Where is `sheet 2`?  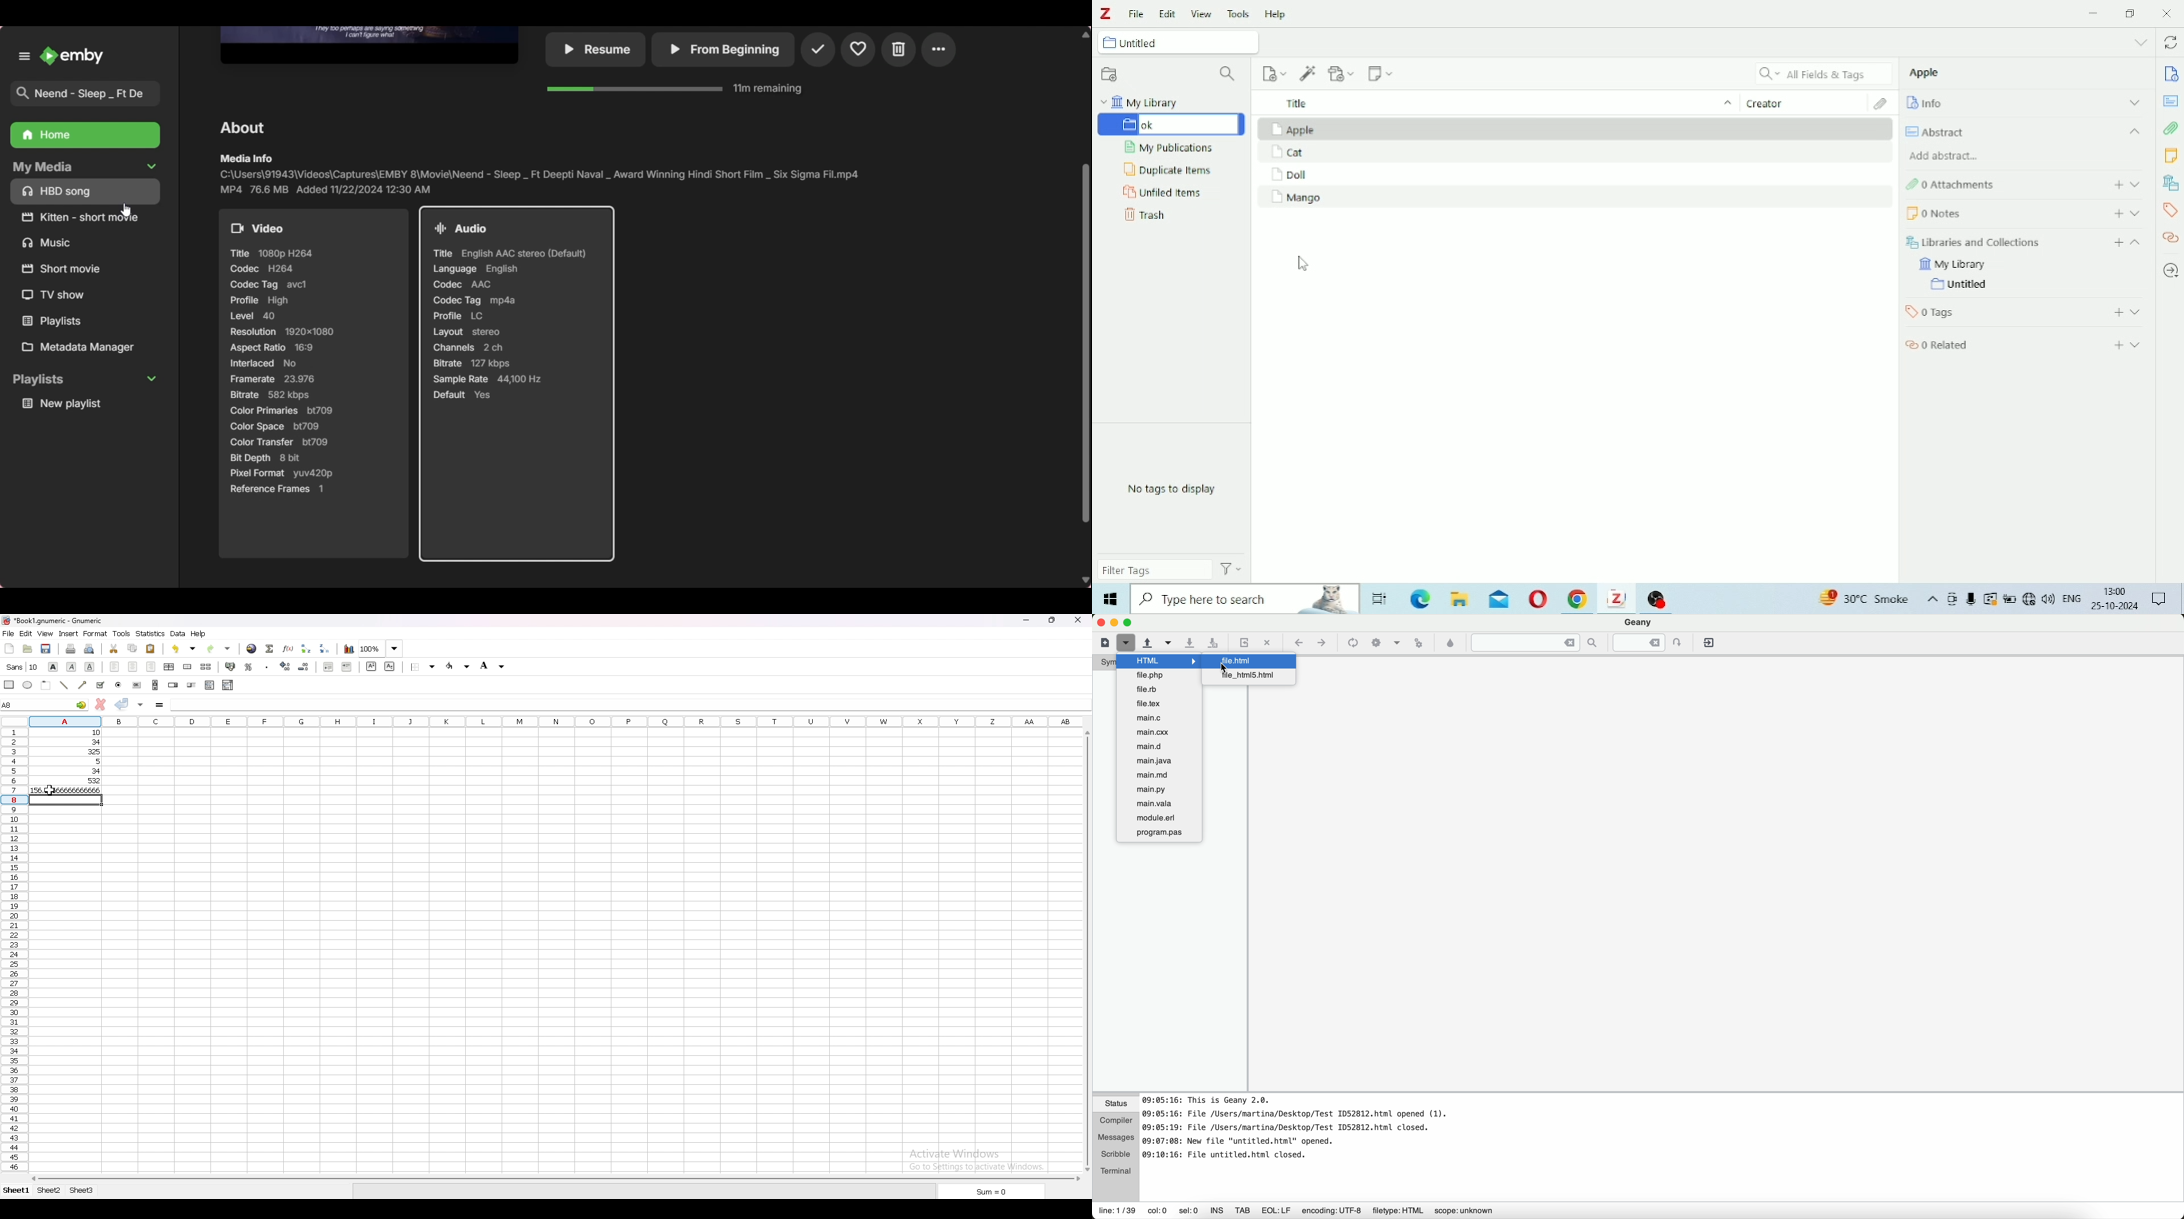 sheet 2 is located at coordinates (49, 1191).